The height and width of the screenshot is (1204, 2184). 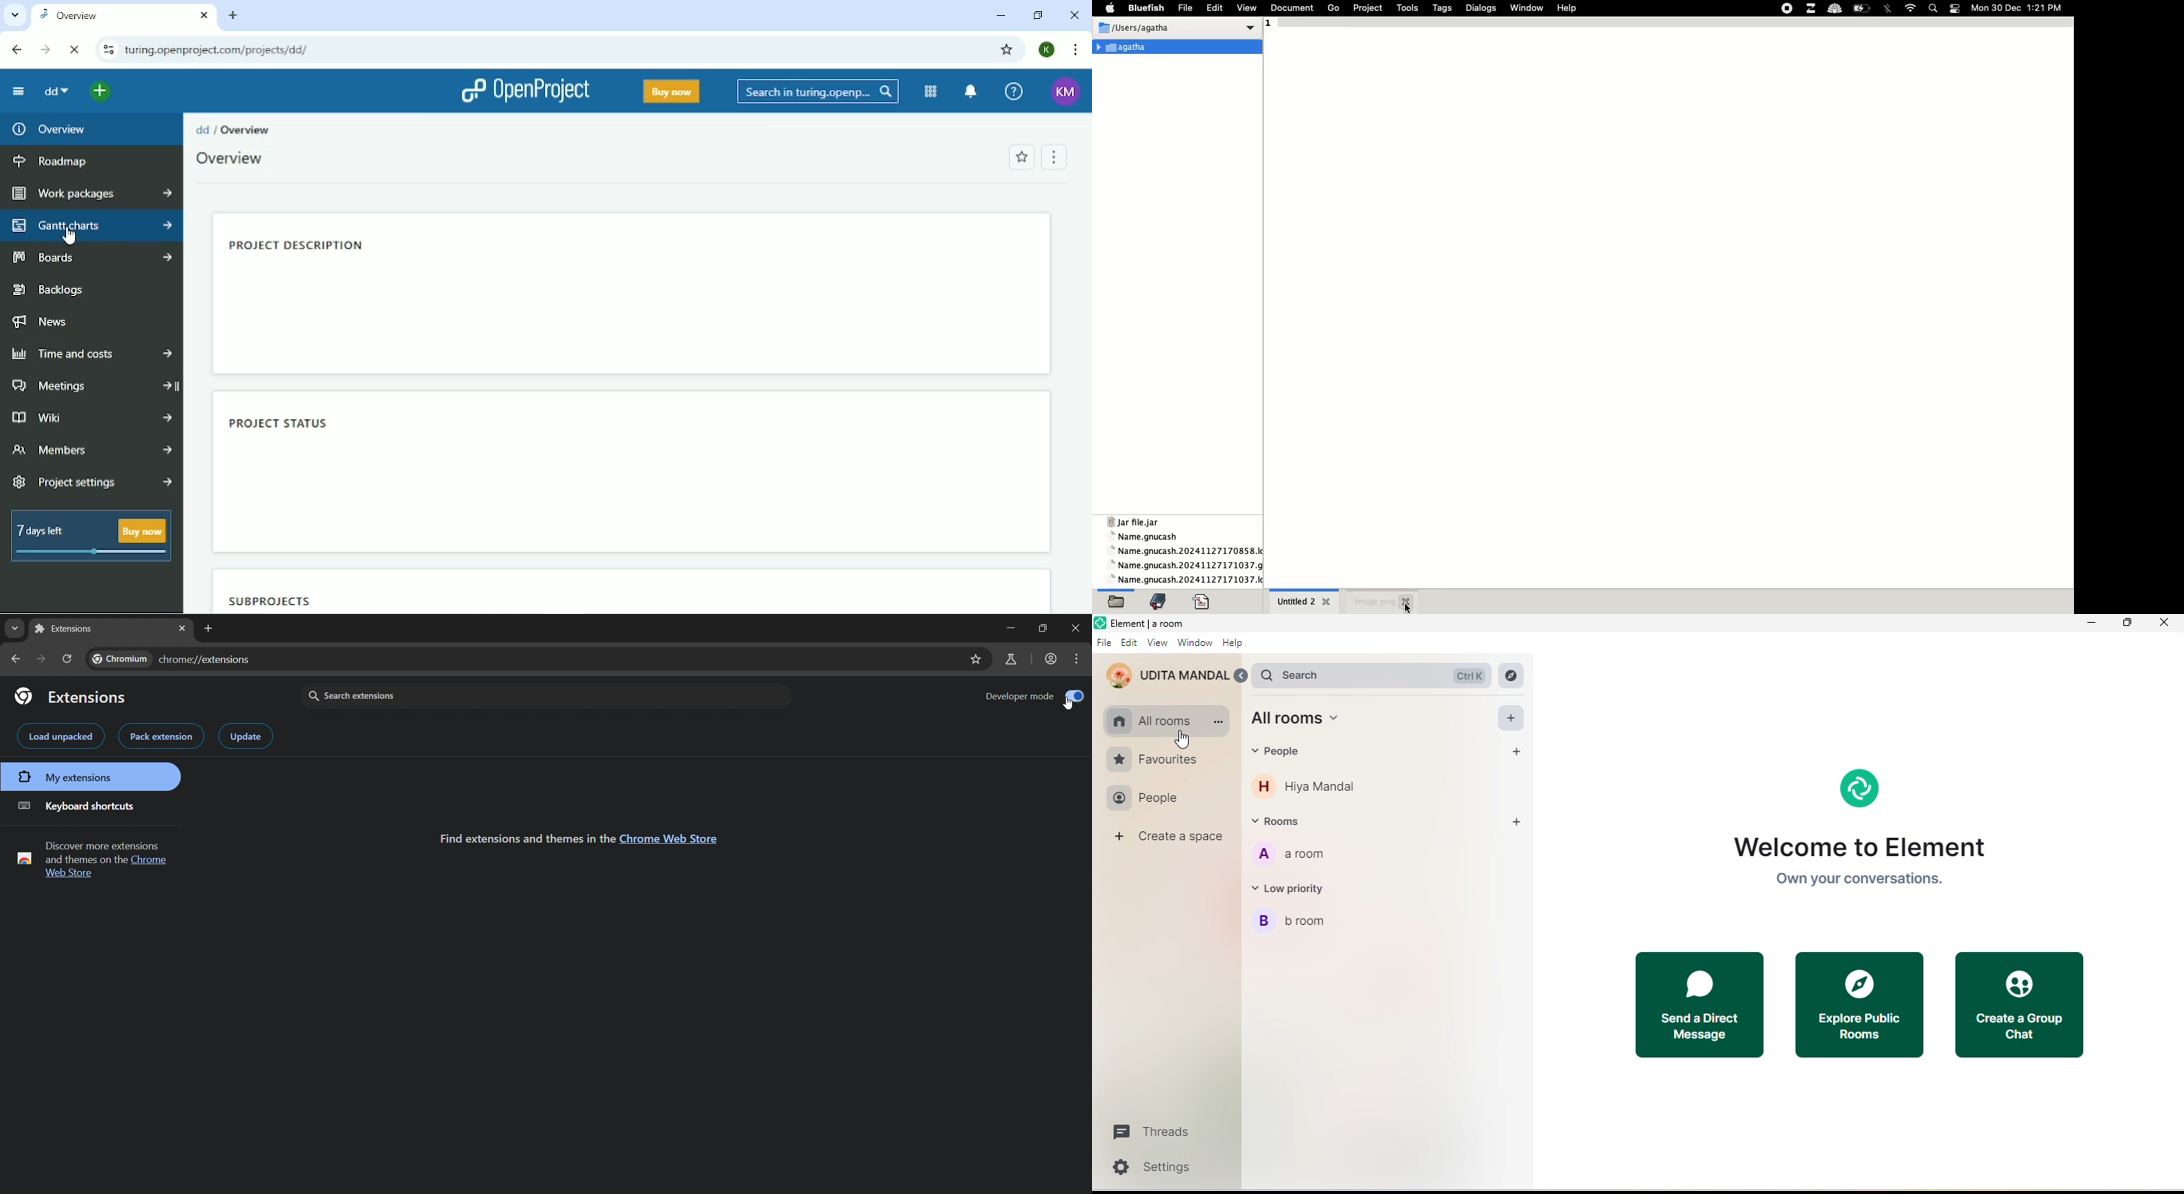 I want to click on account, so click(x=1051, y=657).